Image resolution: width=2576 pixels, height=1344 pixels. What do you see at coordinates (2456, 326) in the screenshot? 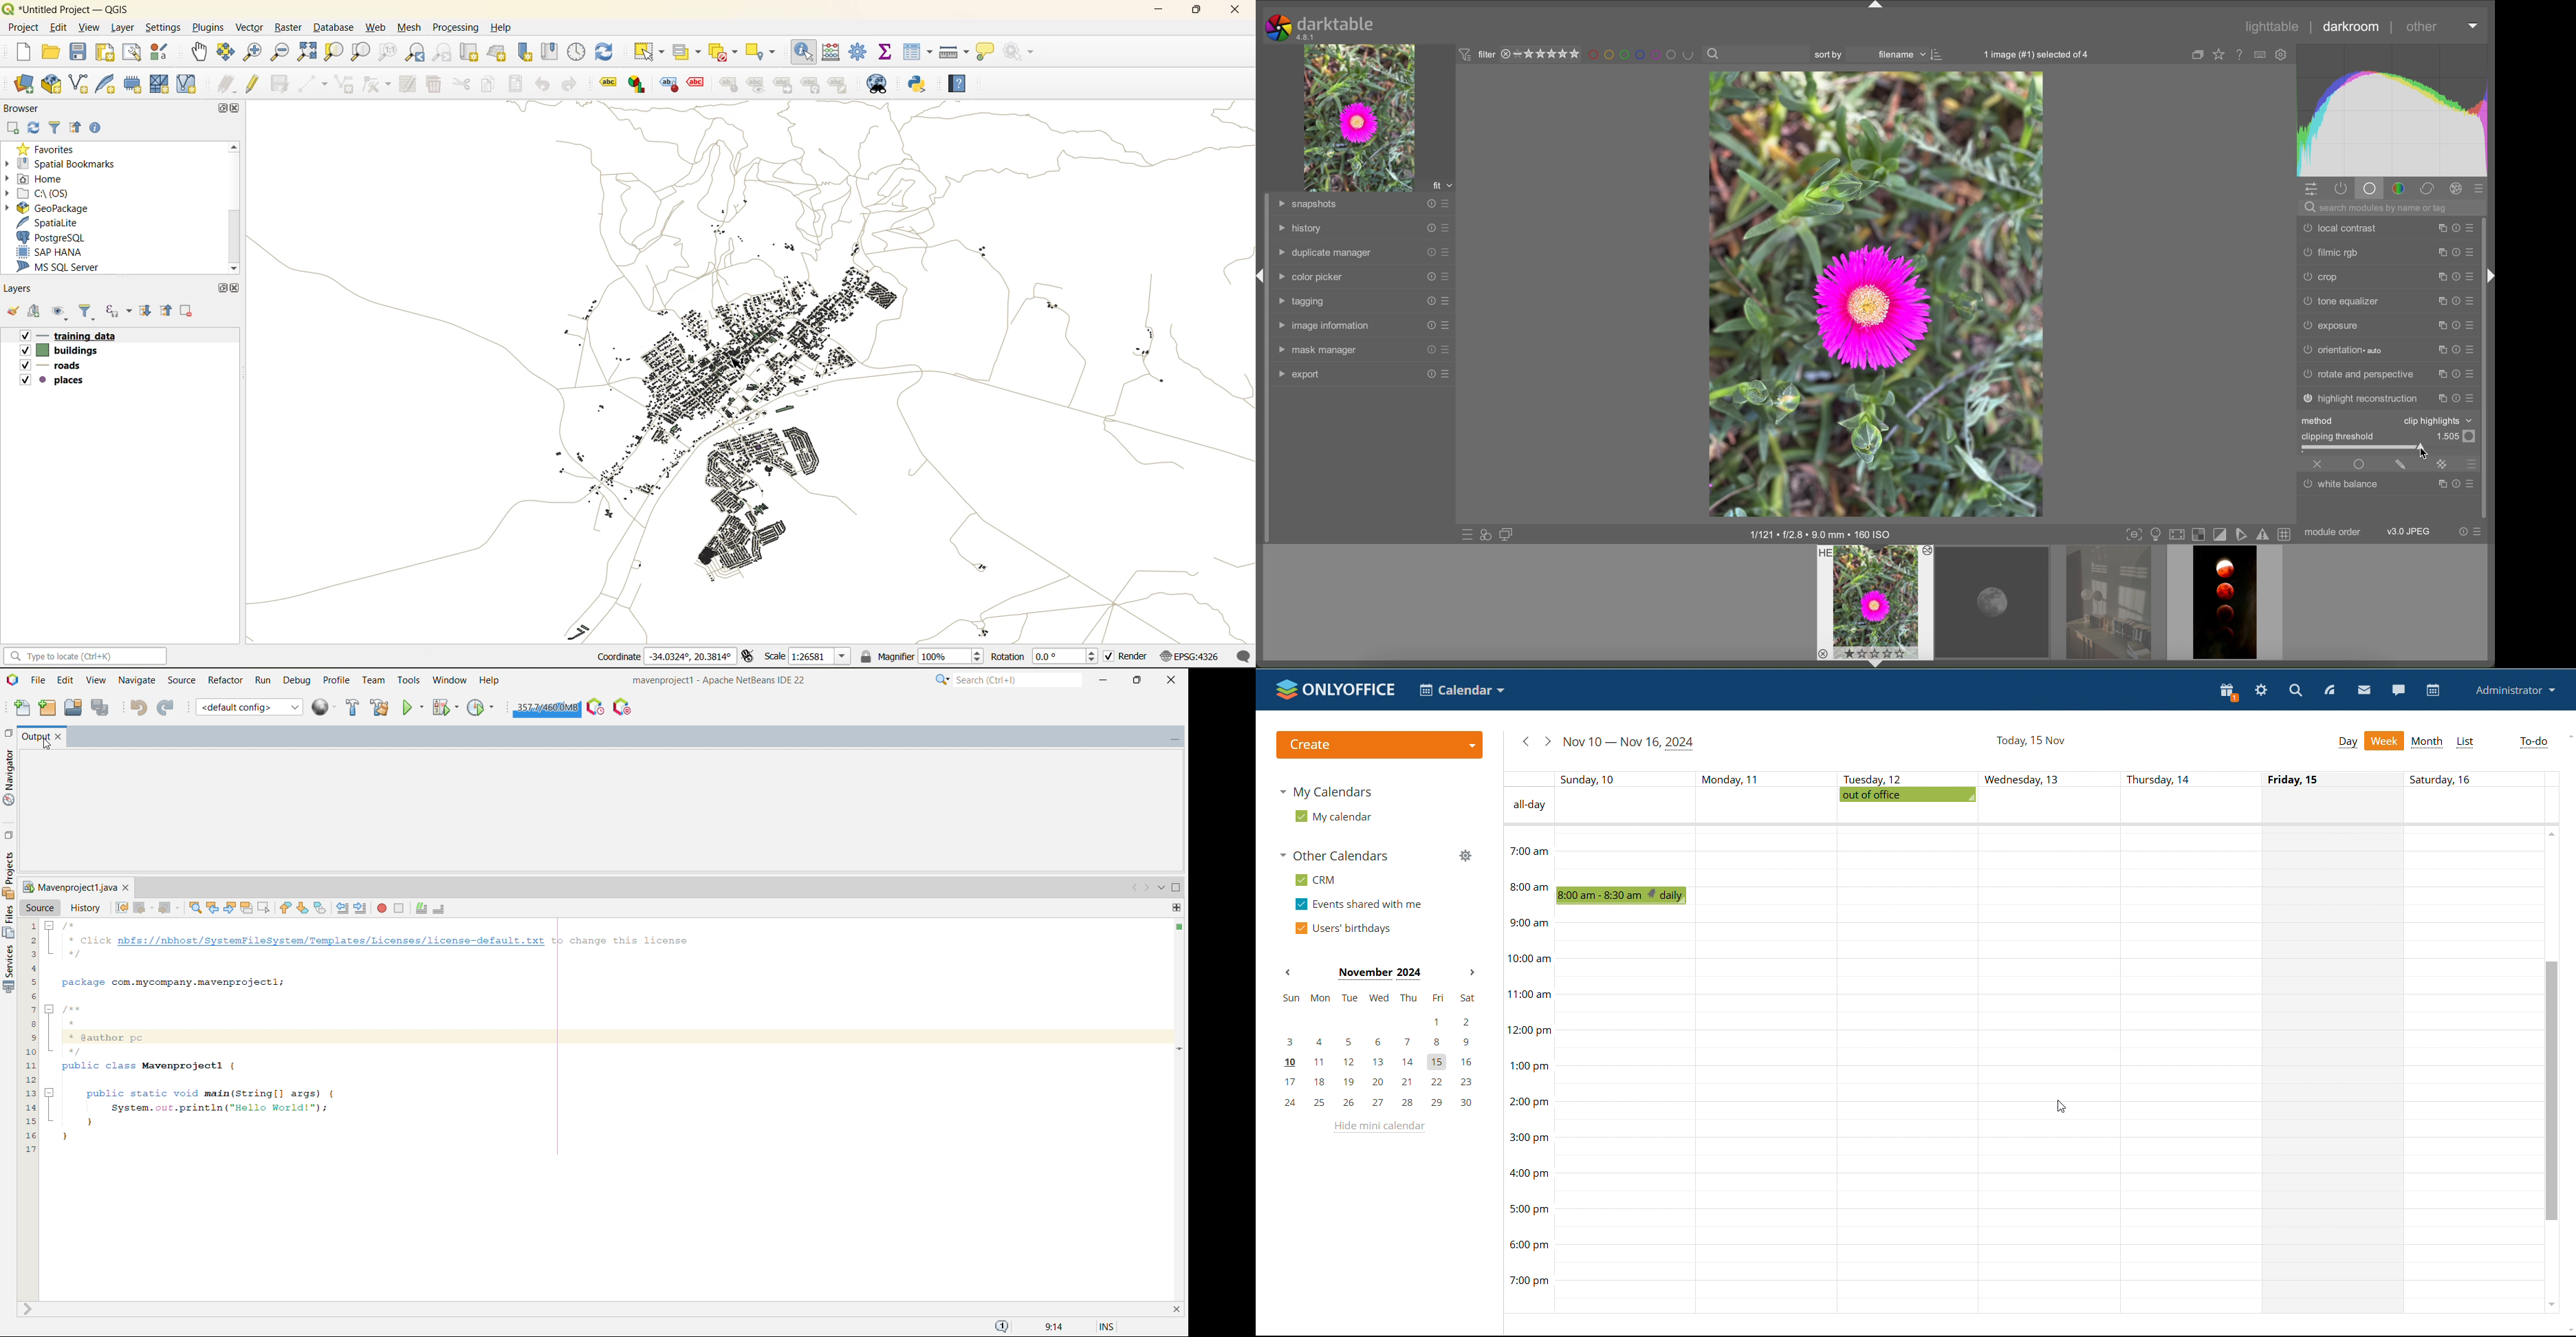
I see `reset presets` at bounding box center [2456, 326].